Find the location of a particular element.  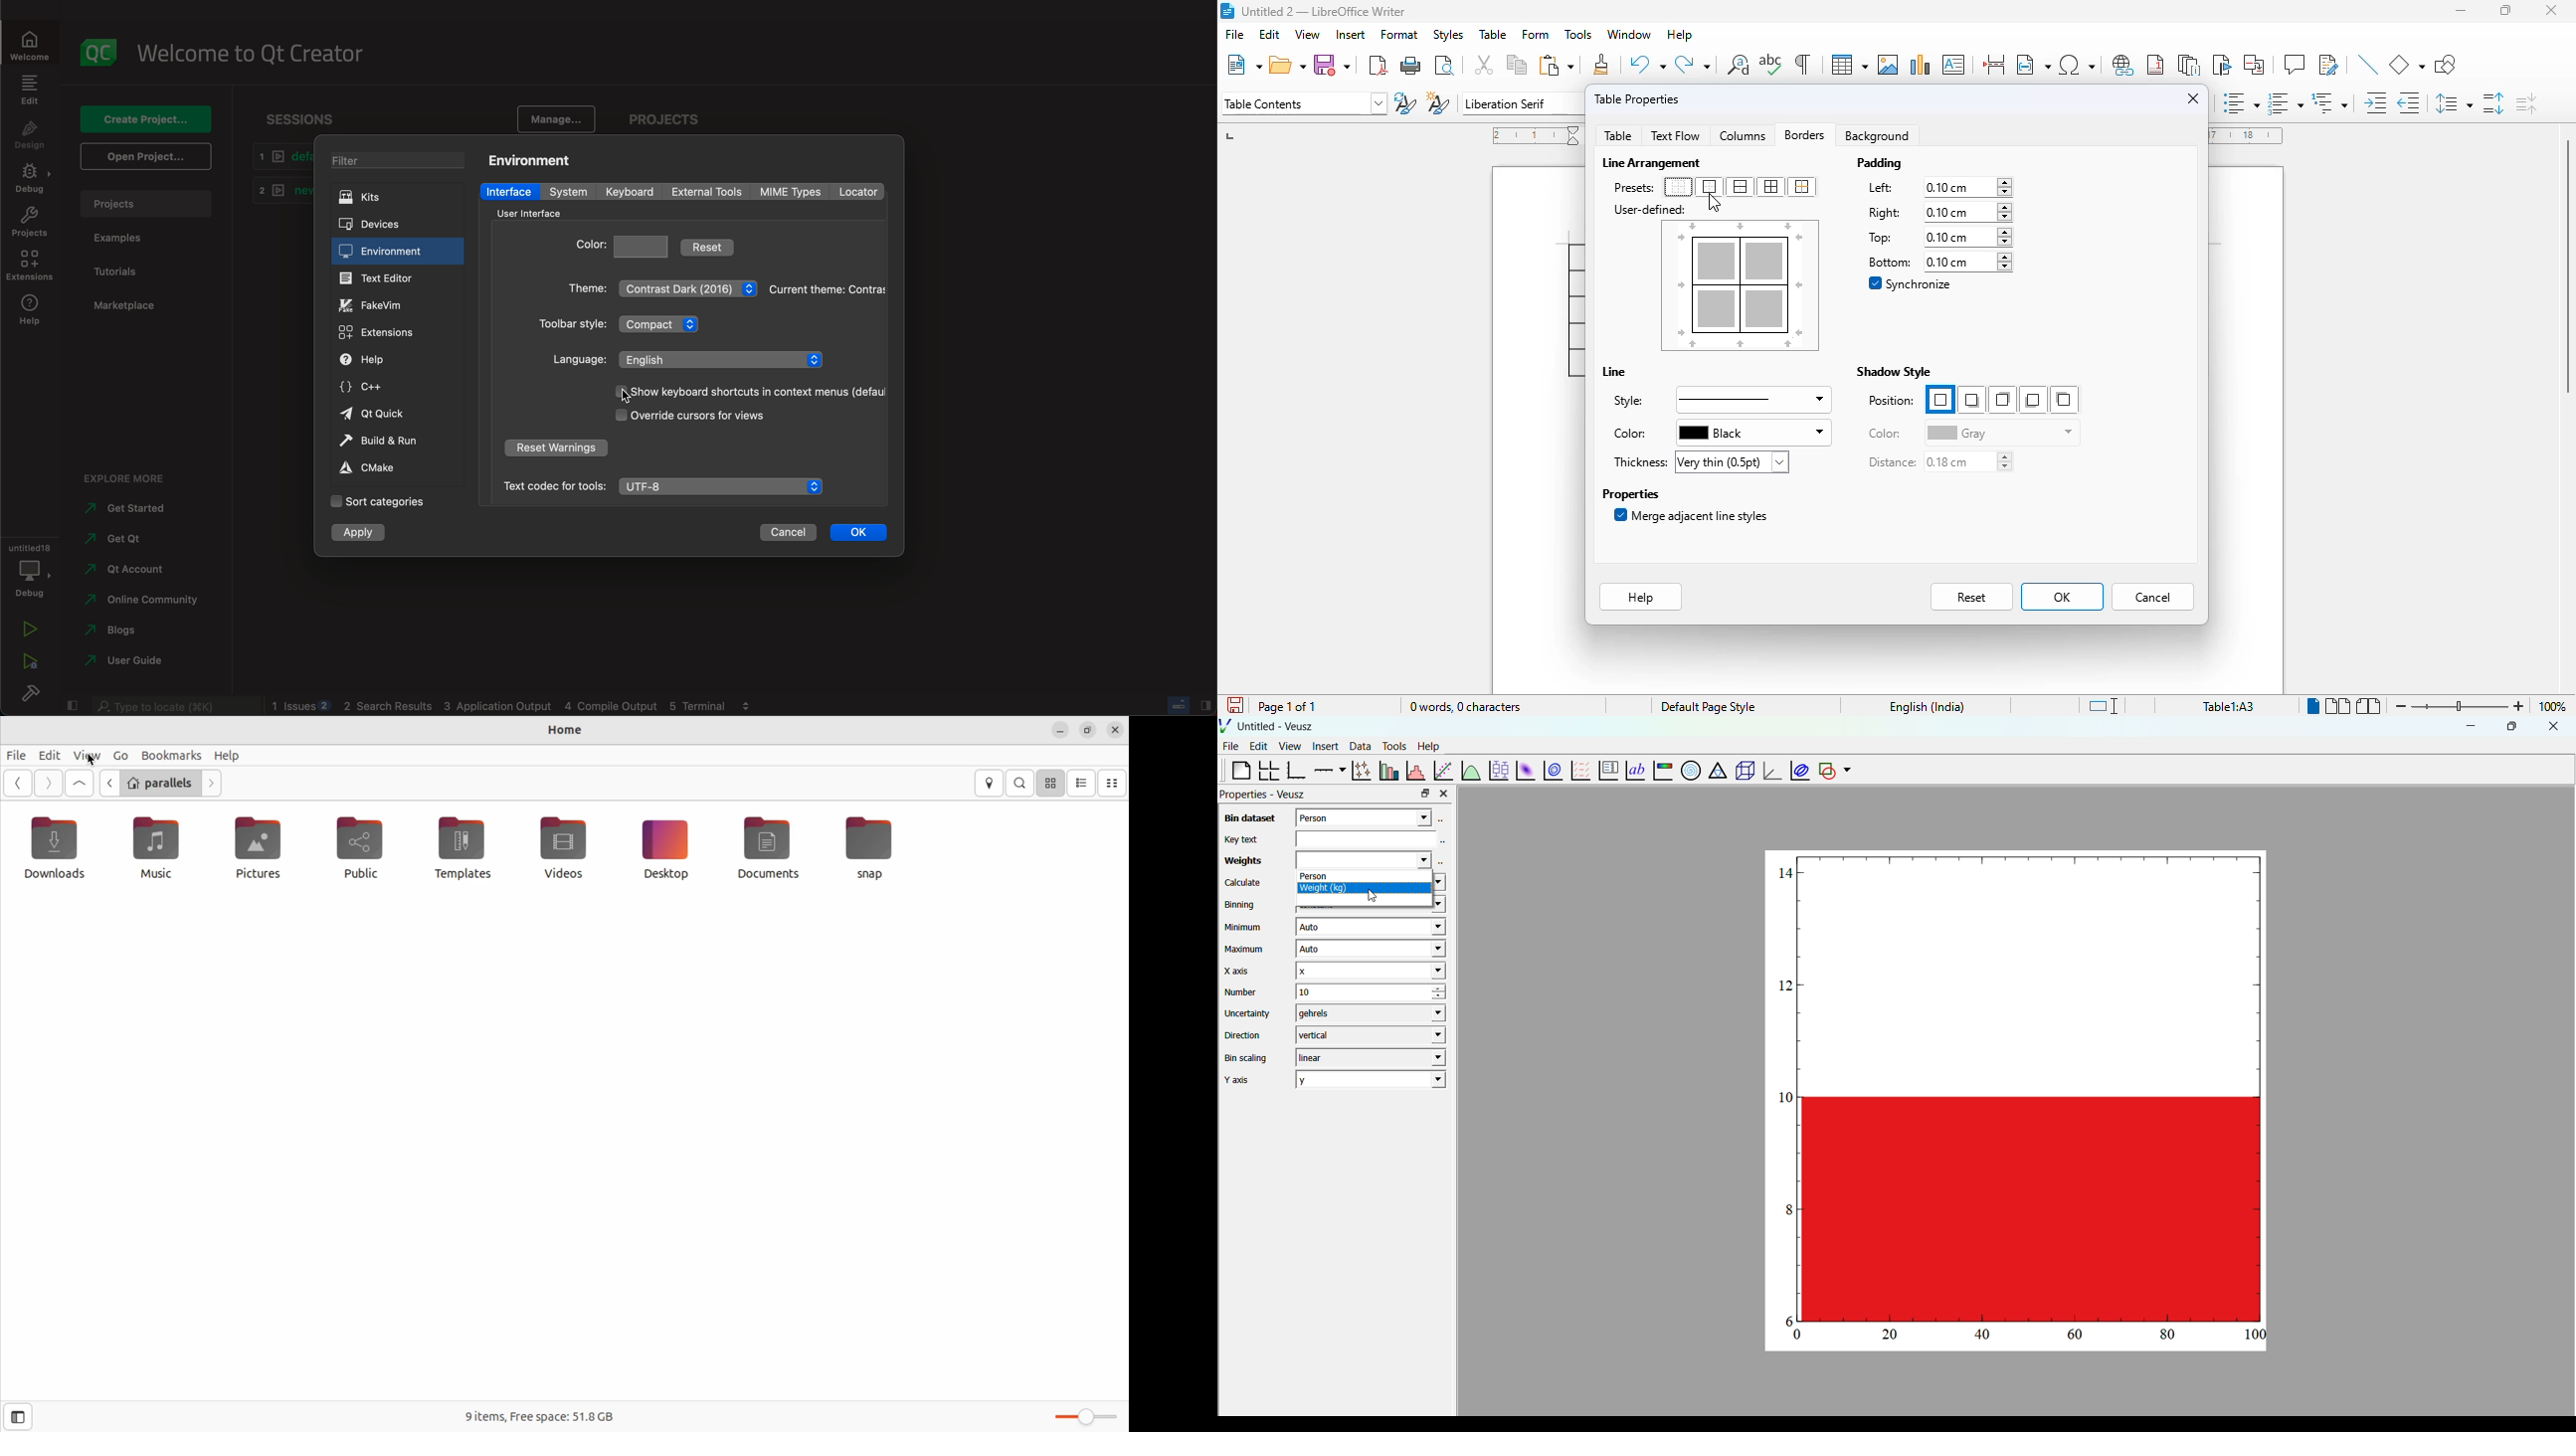

click to save the document is located at coordinates (1235, 705).